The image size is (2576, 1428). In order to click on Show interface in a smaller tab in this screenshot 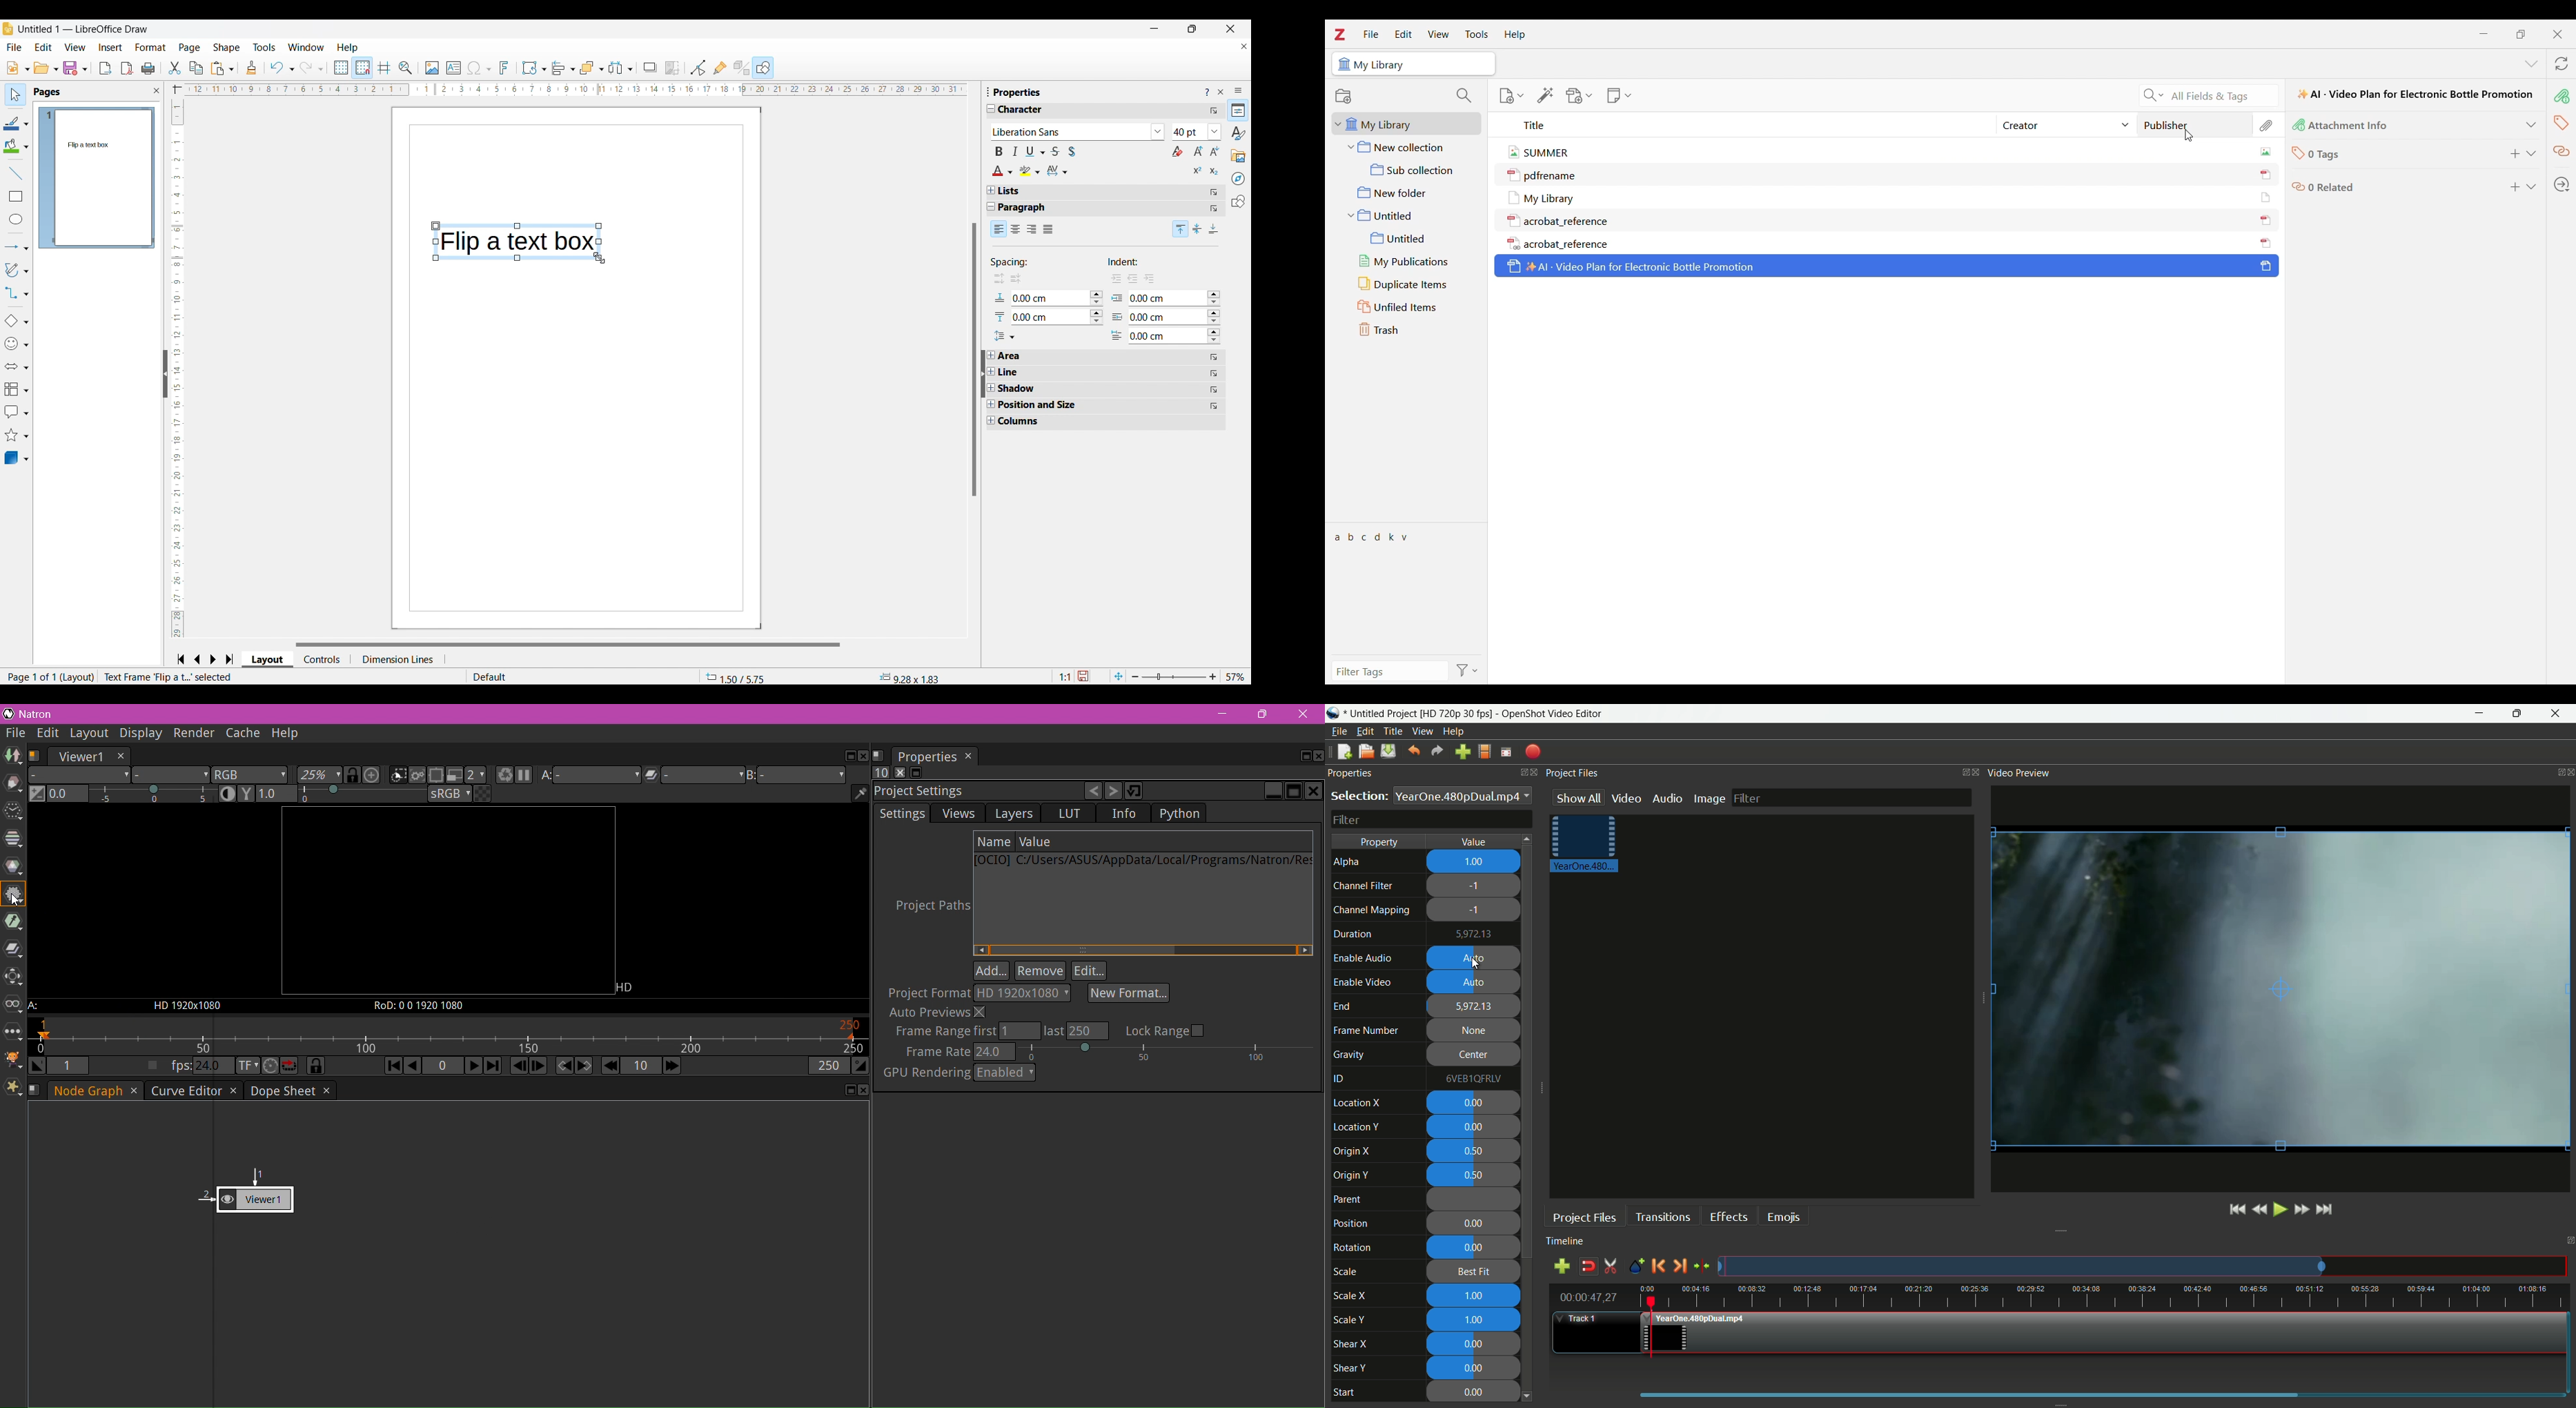, I will do `click(2521, 34)`.